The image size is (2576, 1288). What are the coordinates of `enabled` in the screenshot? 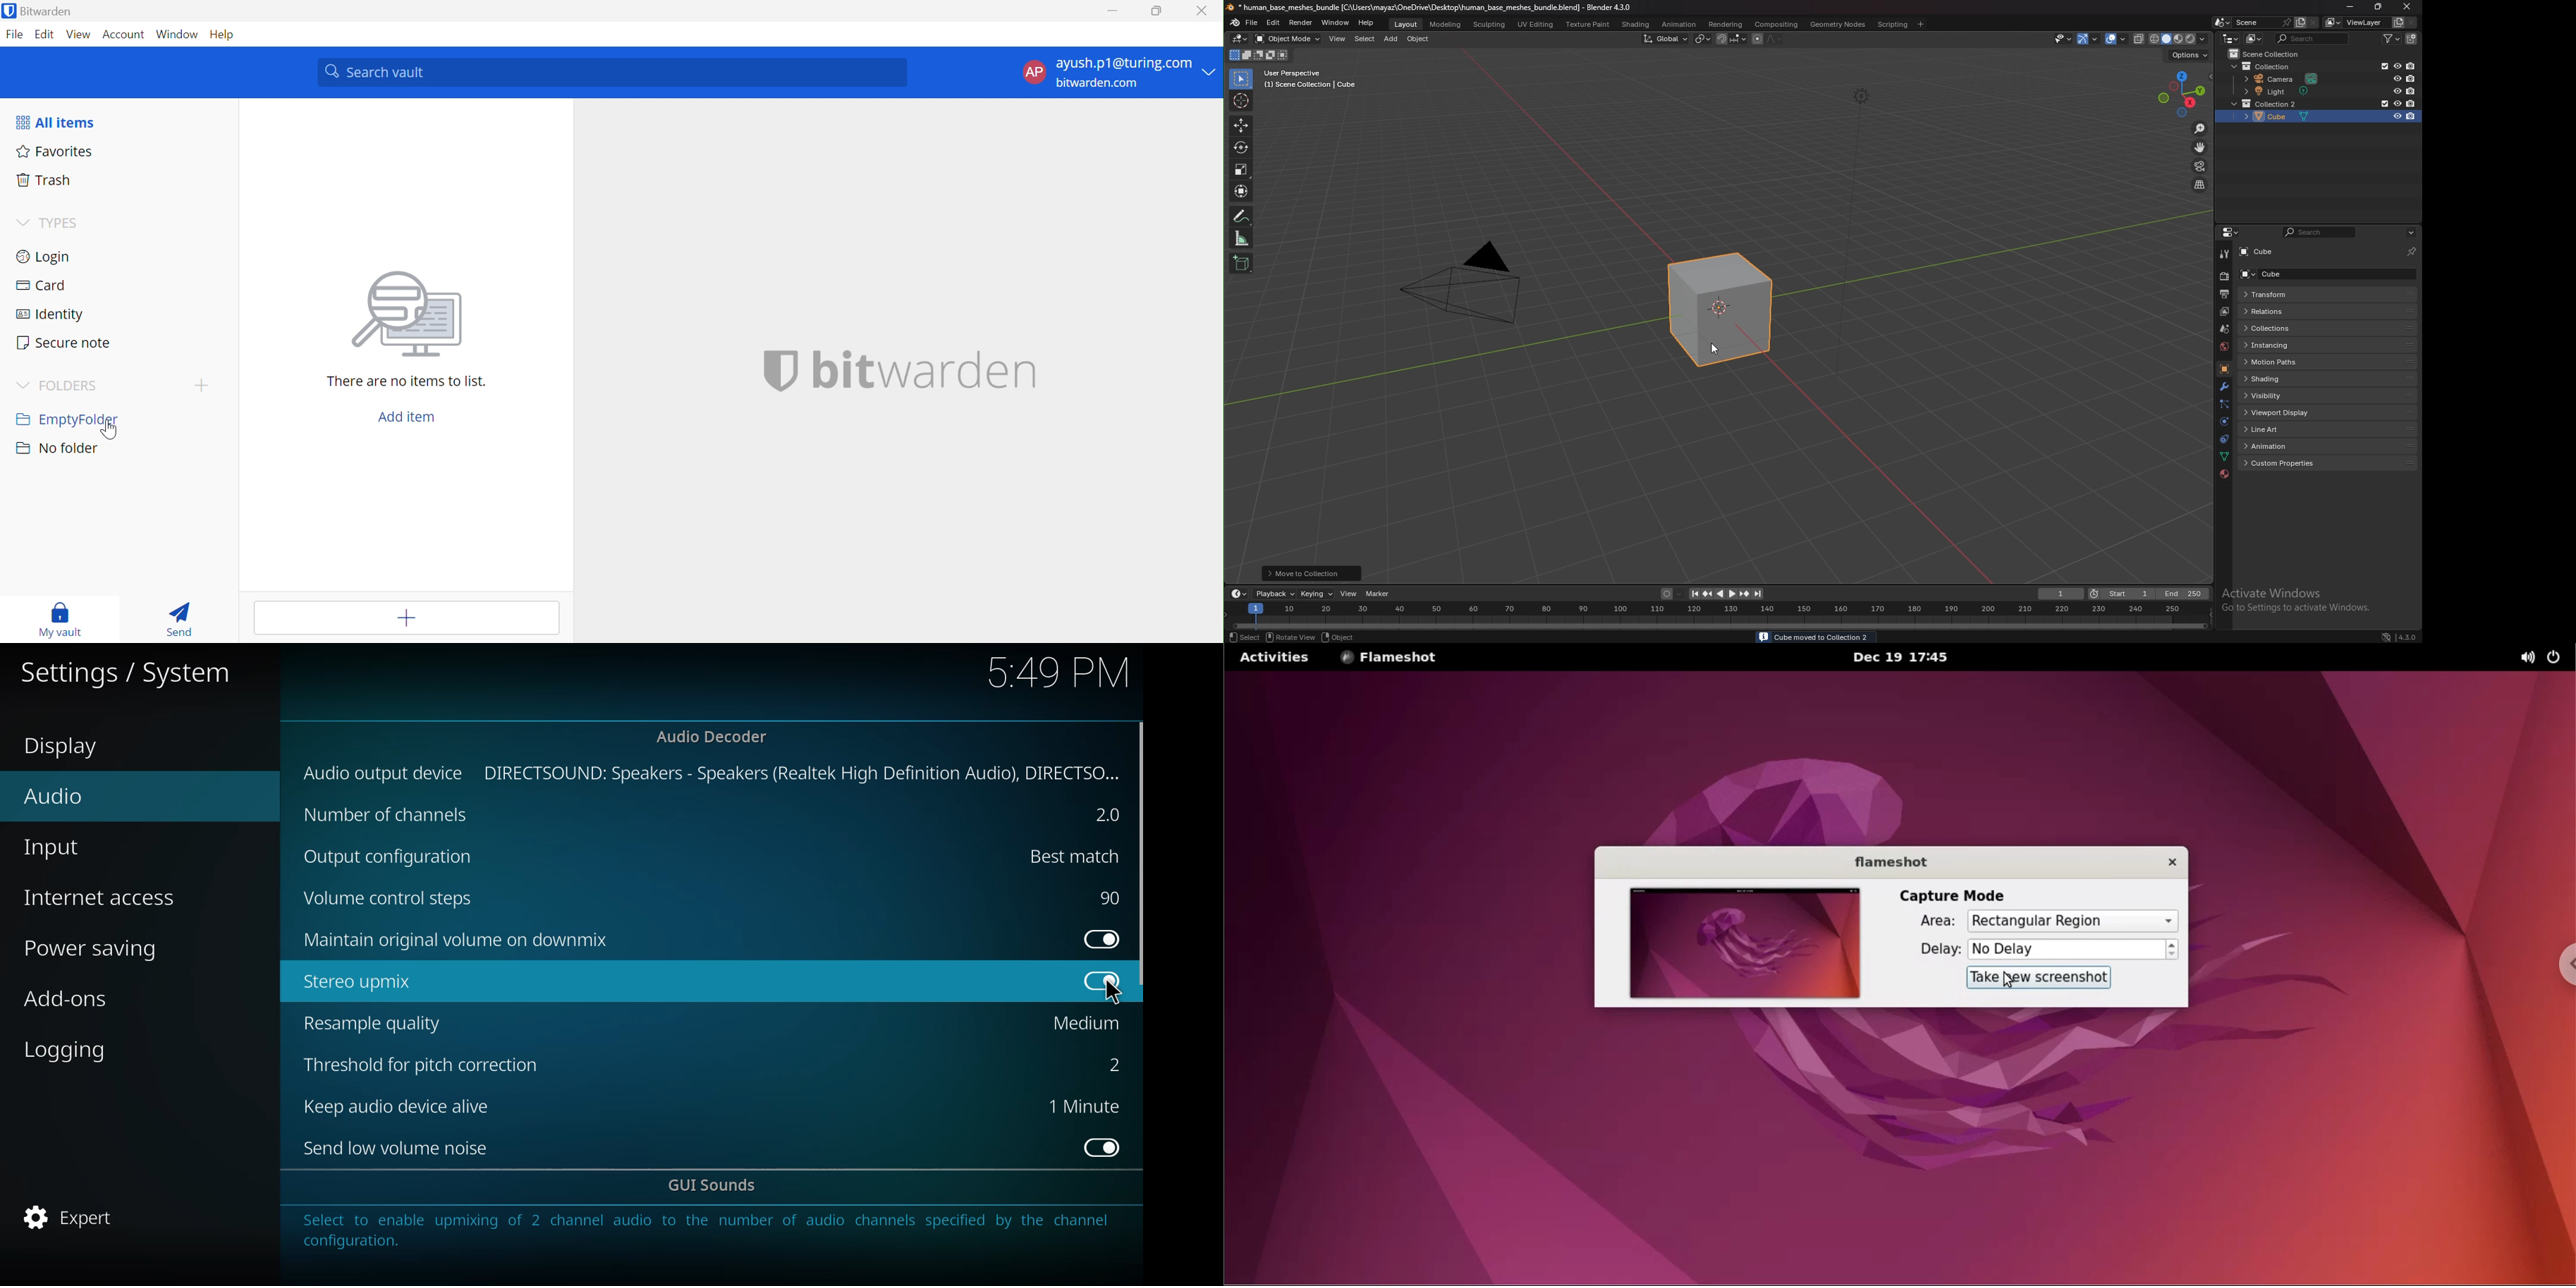 It's located at (1101, 939).